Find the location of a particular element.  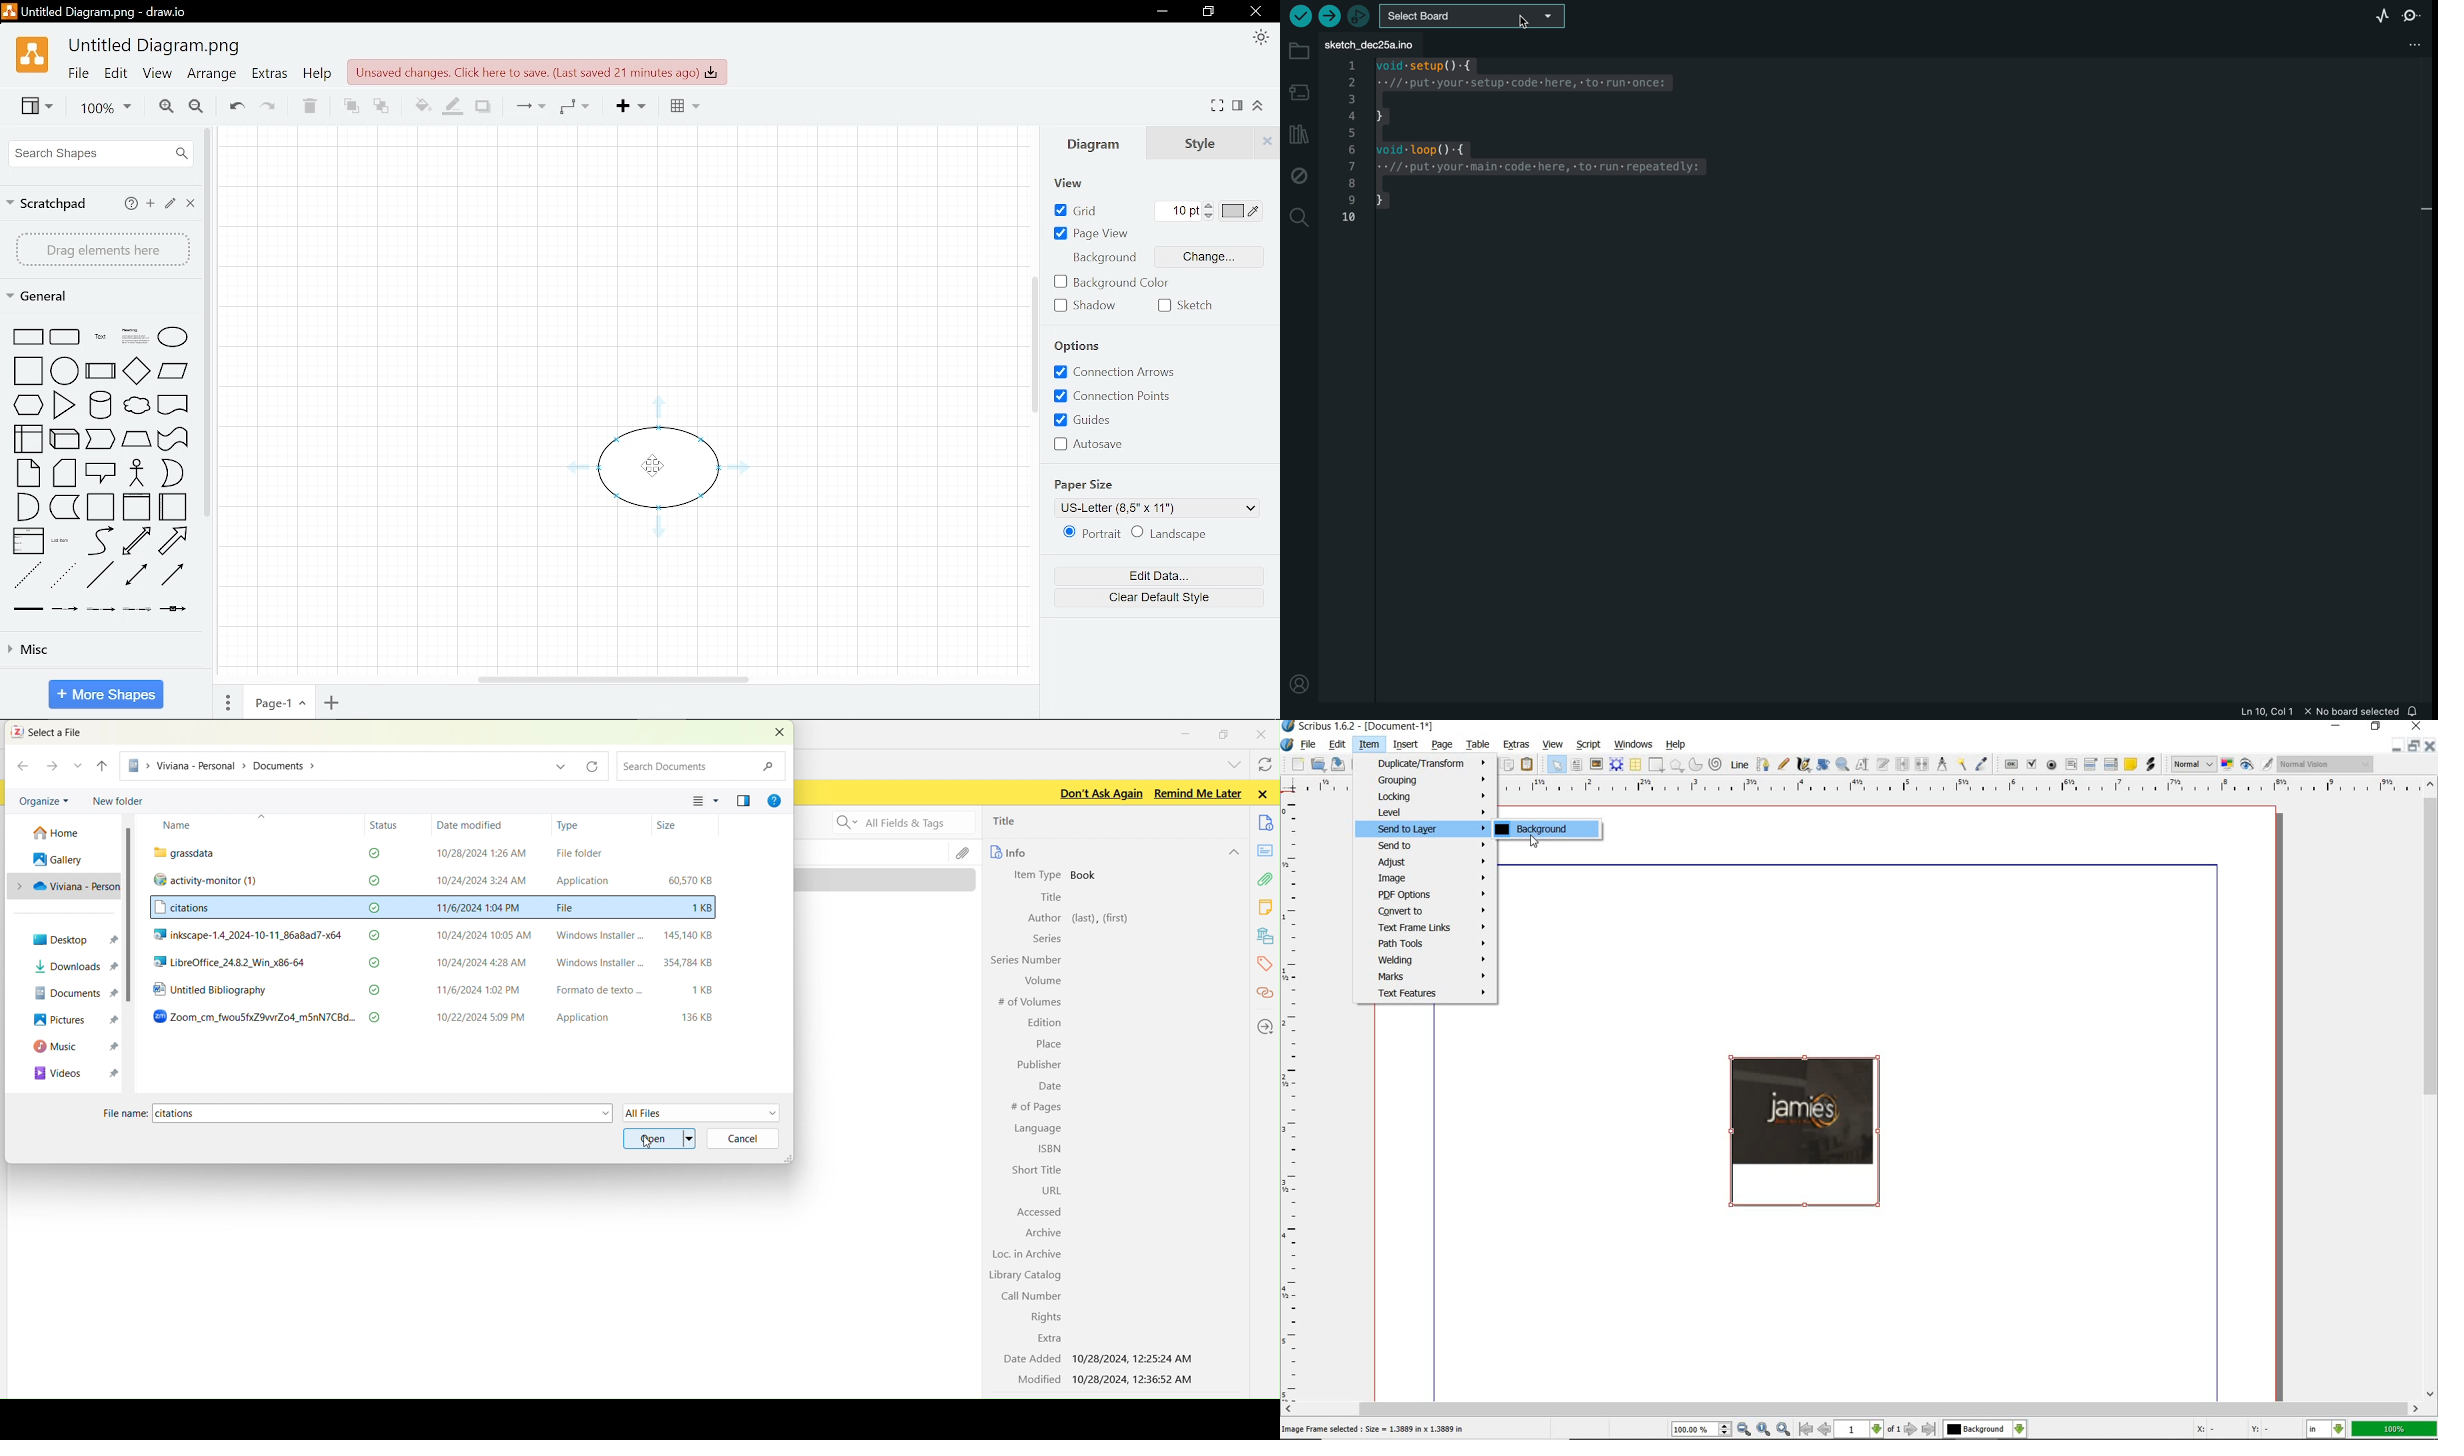

First Page is located at coordinates (1806, 1430).